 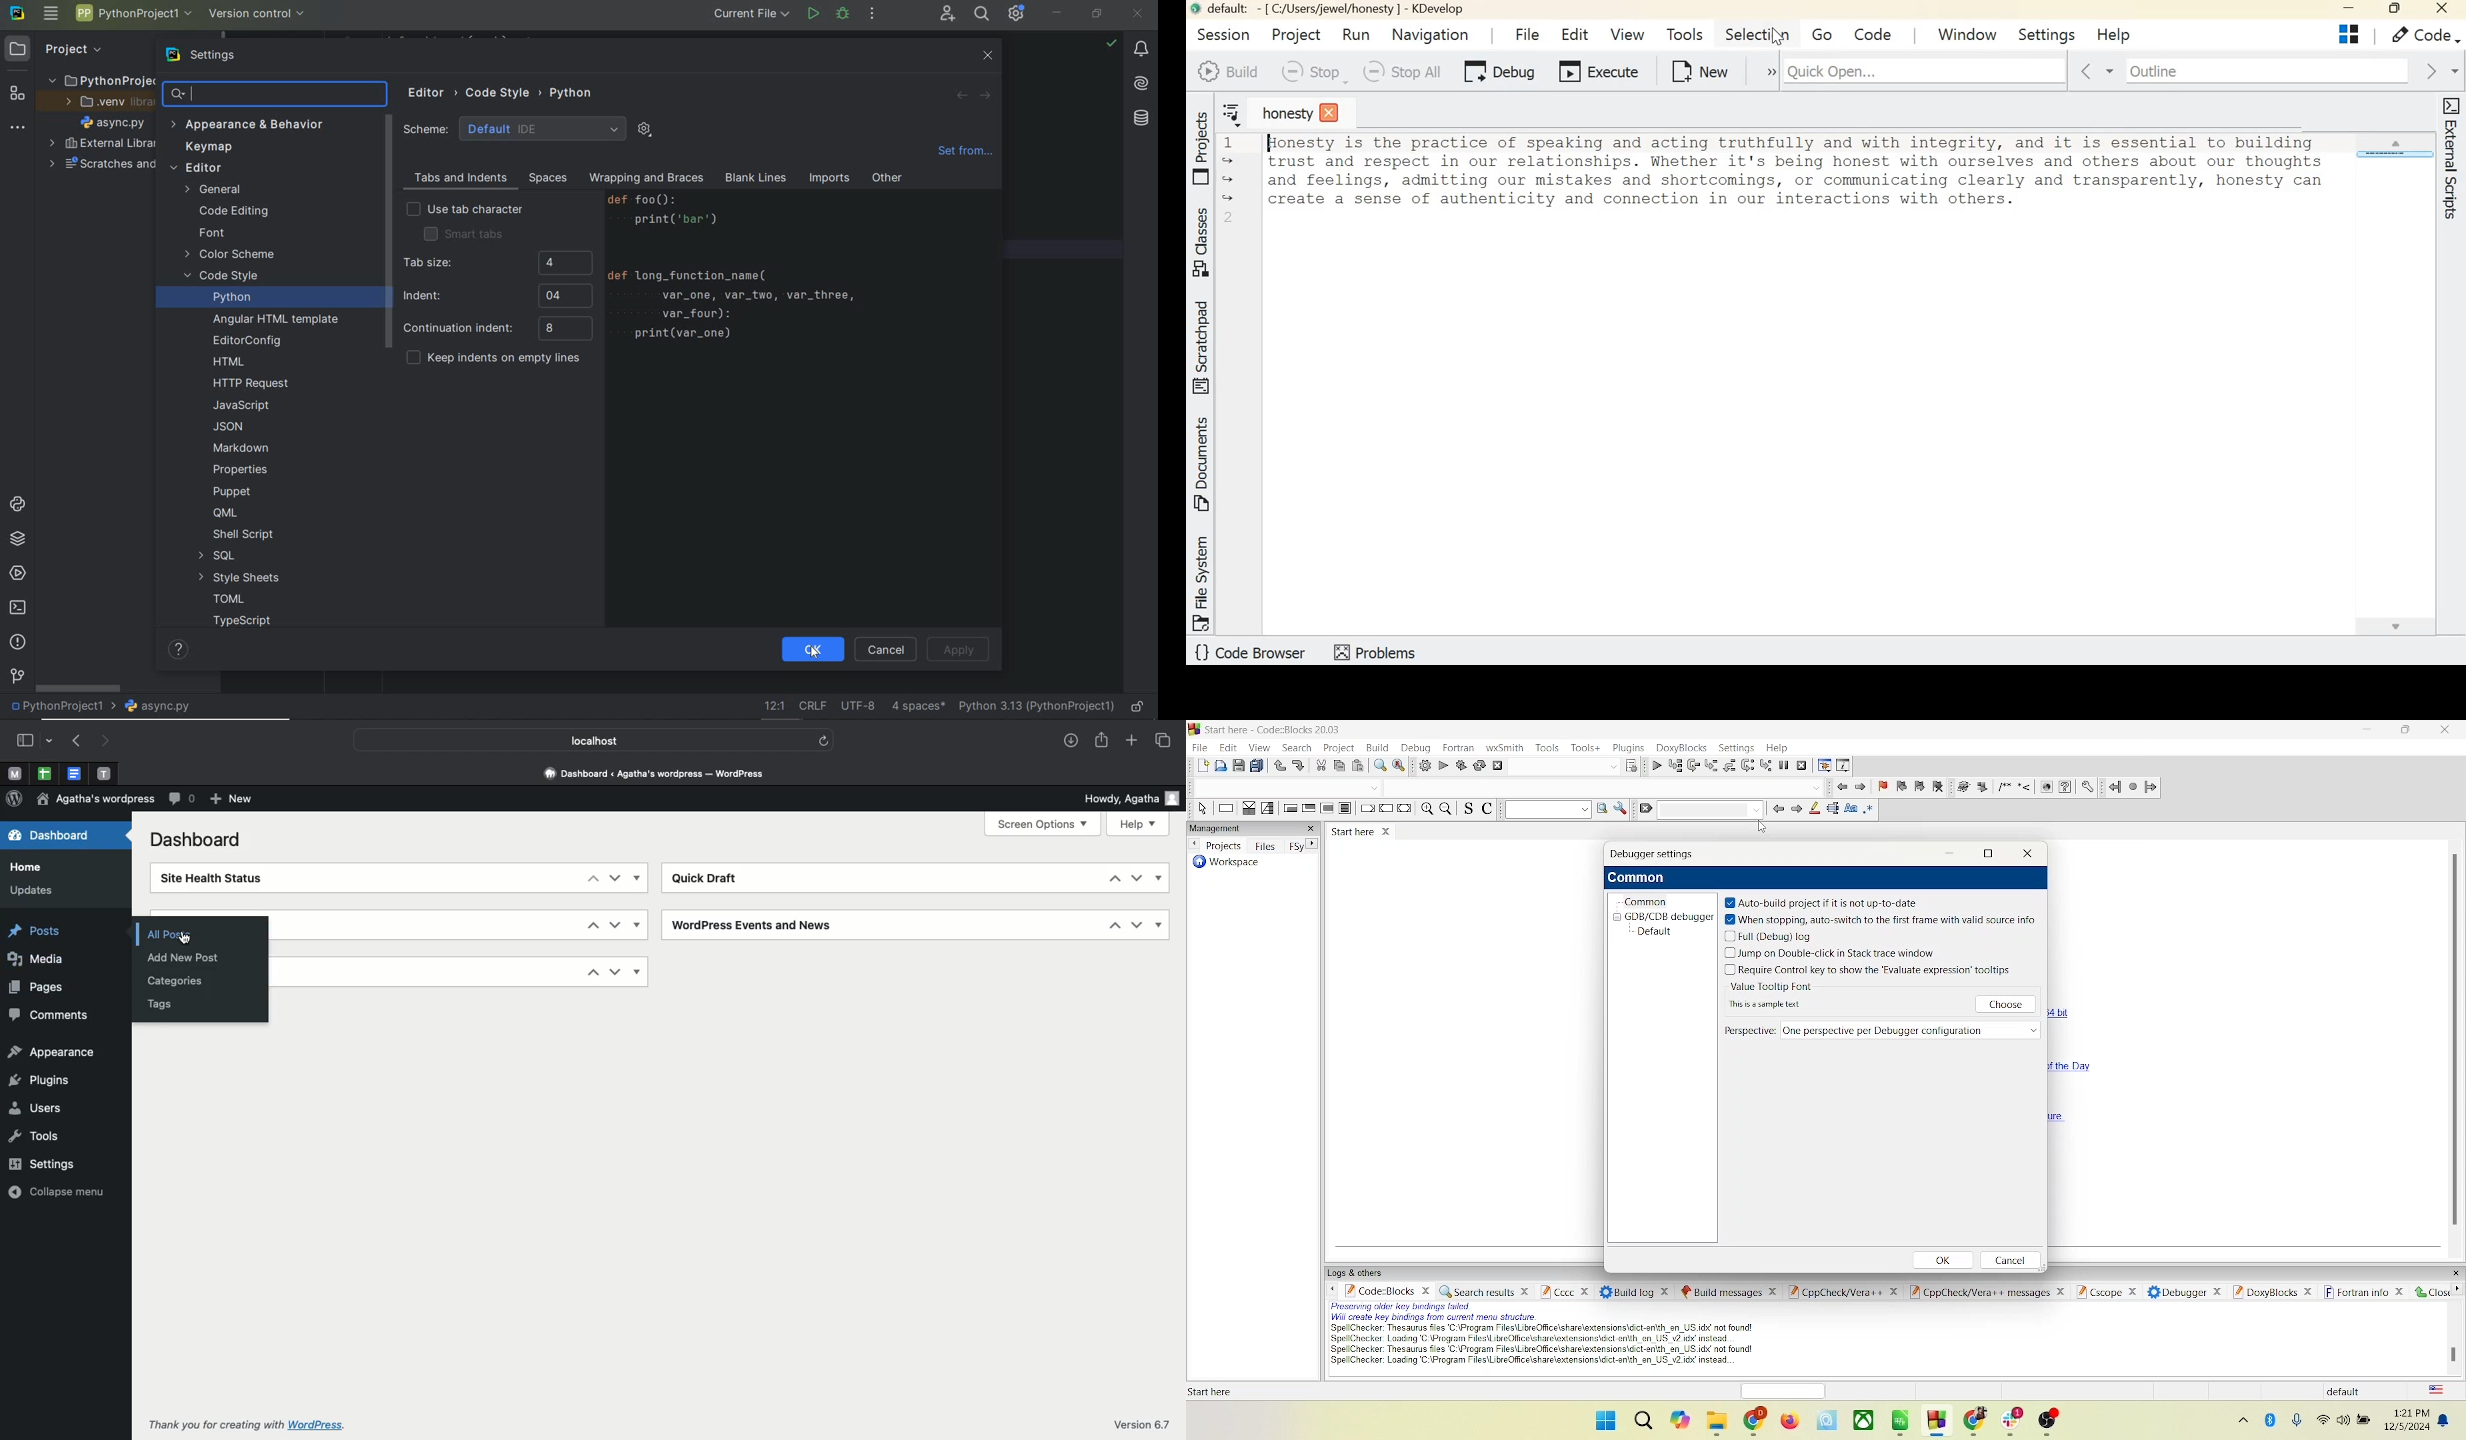 I want to click on tab size, so click(x=497, y=264).